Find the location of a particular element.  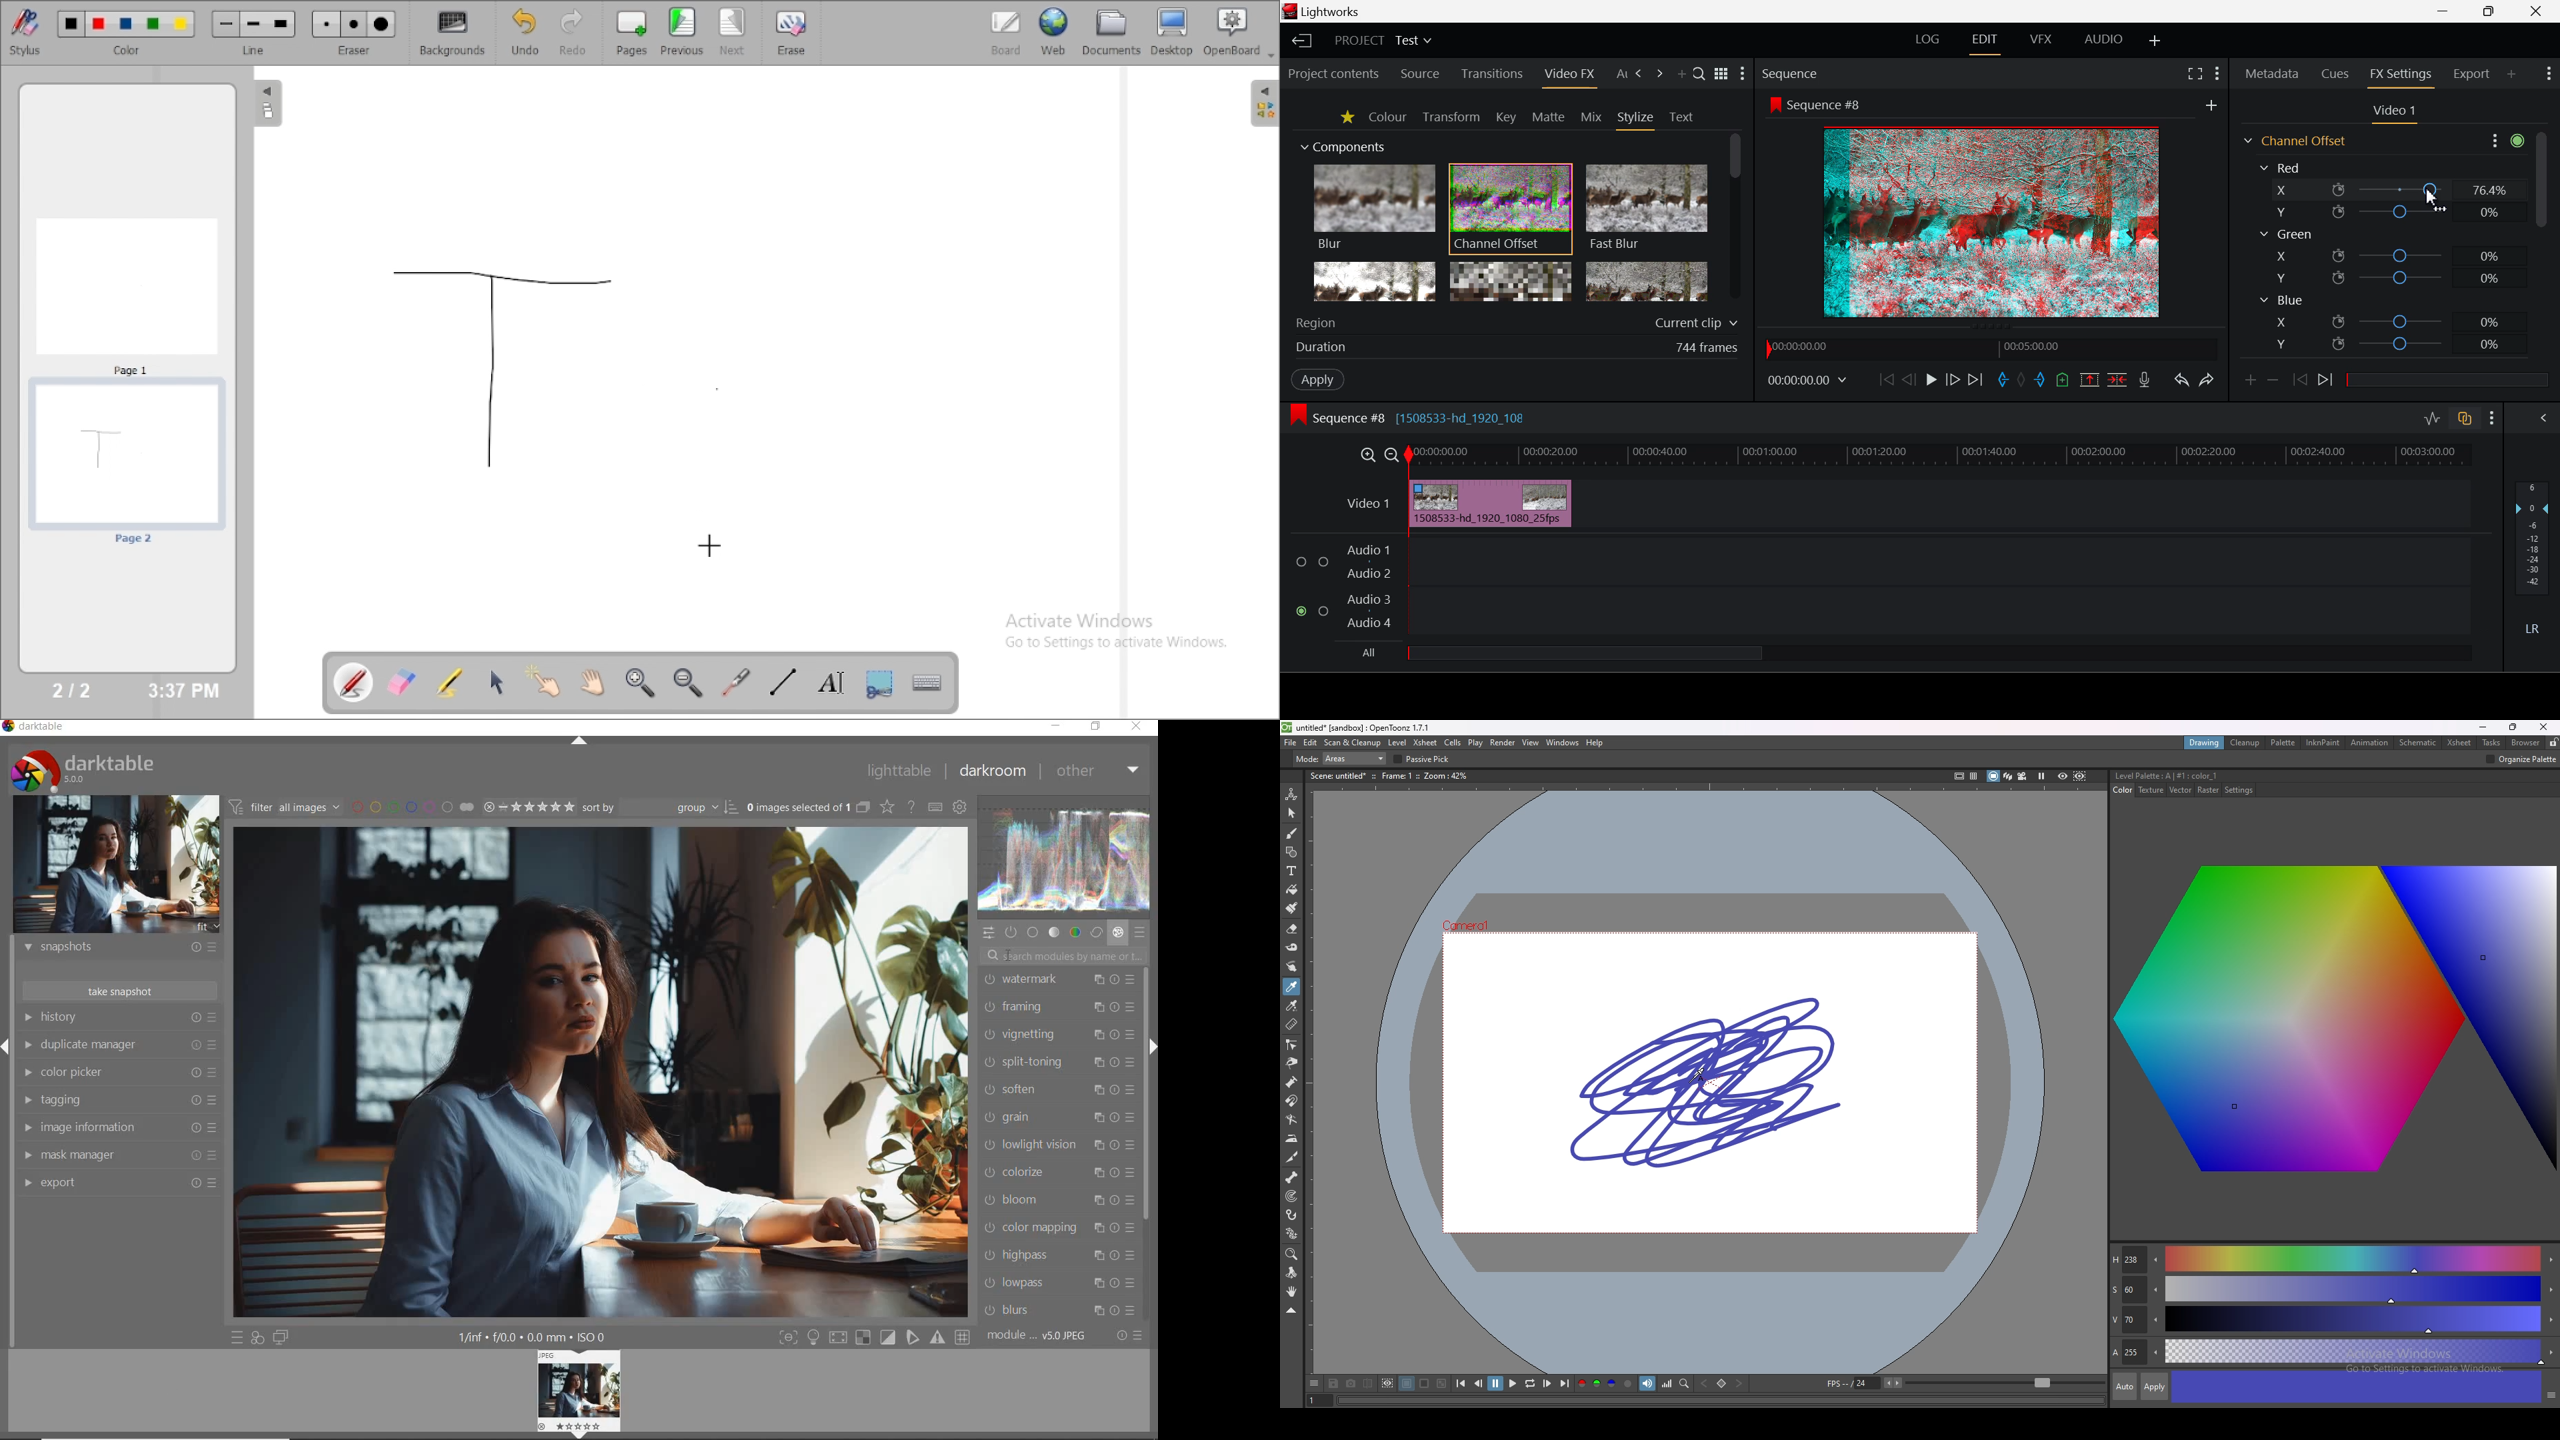

next is located at coordinates (733, 32).